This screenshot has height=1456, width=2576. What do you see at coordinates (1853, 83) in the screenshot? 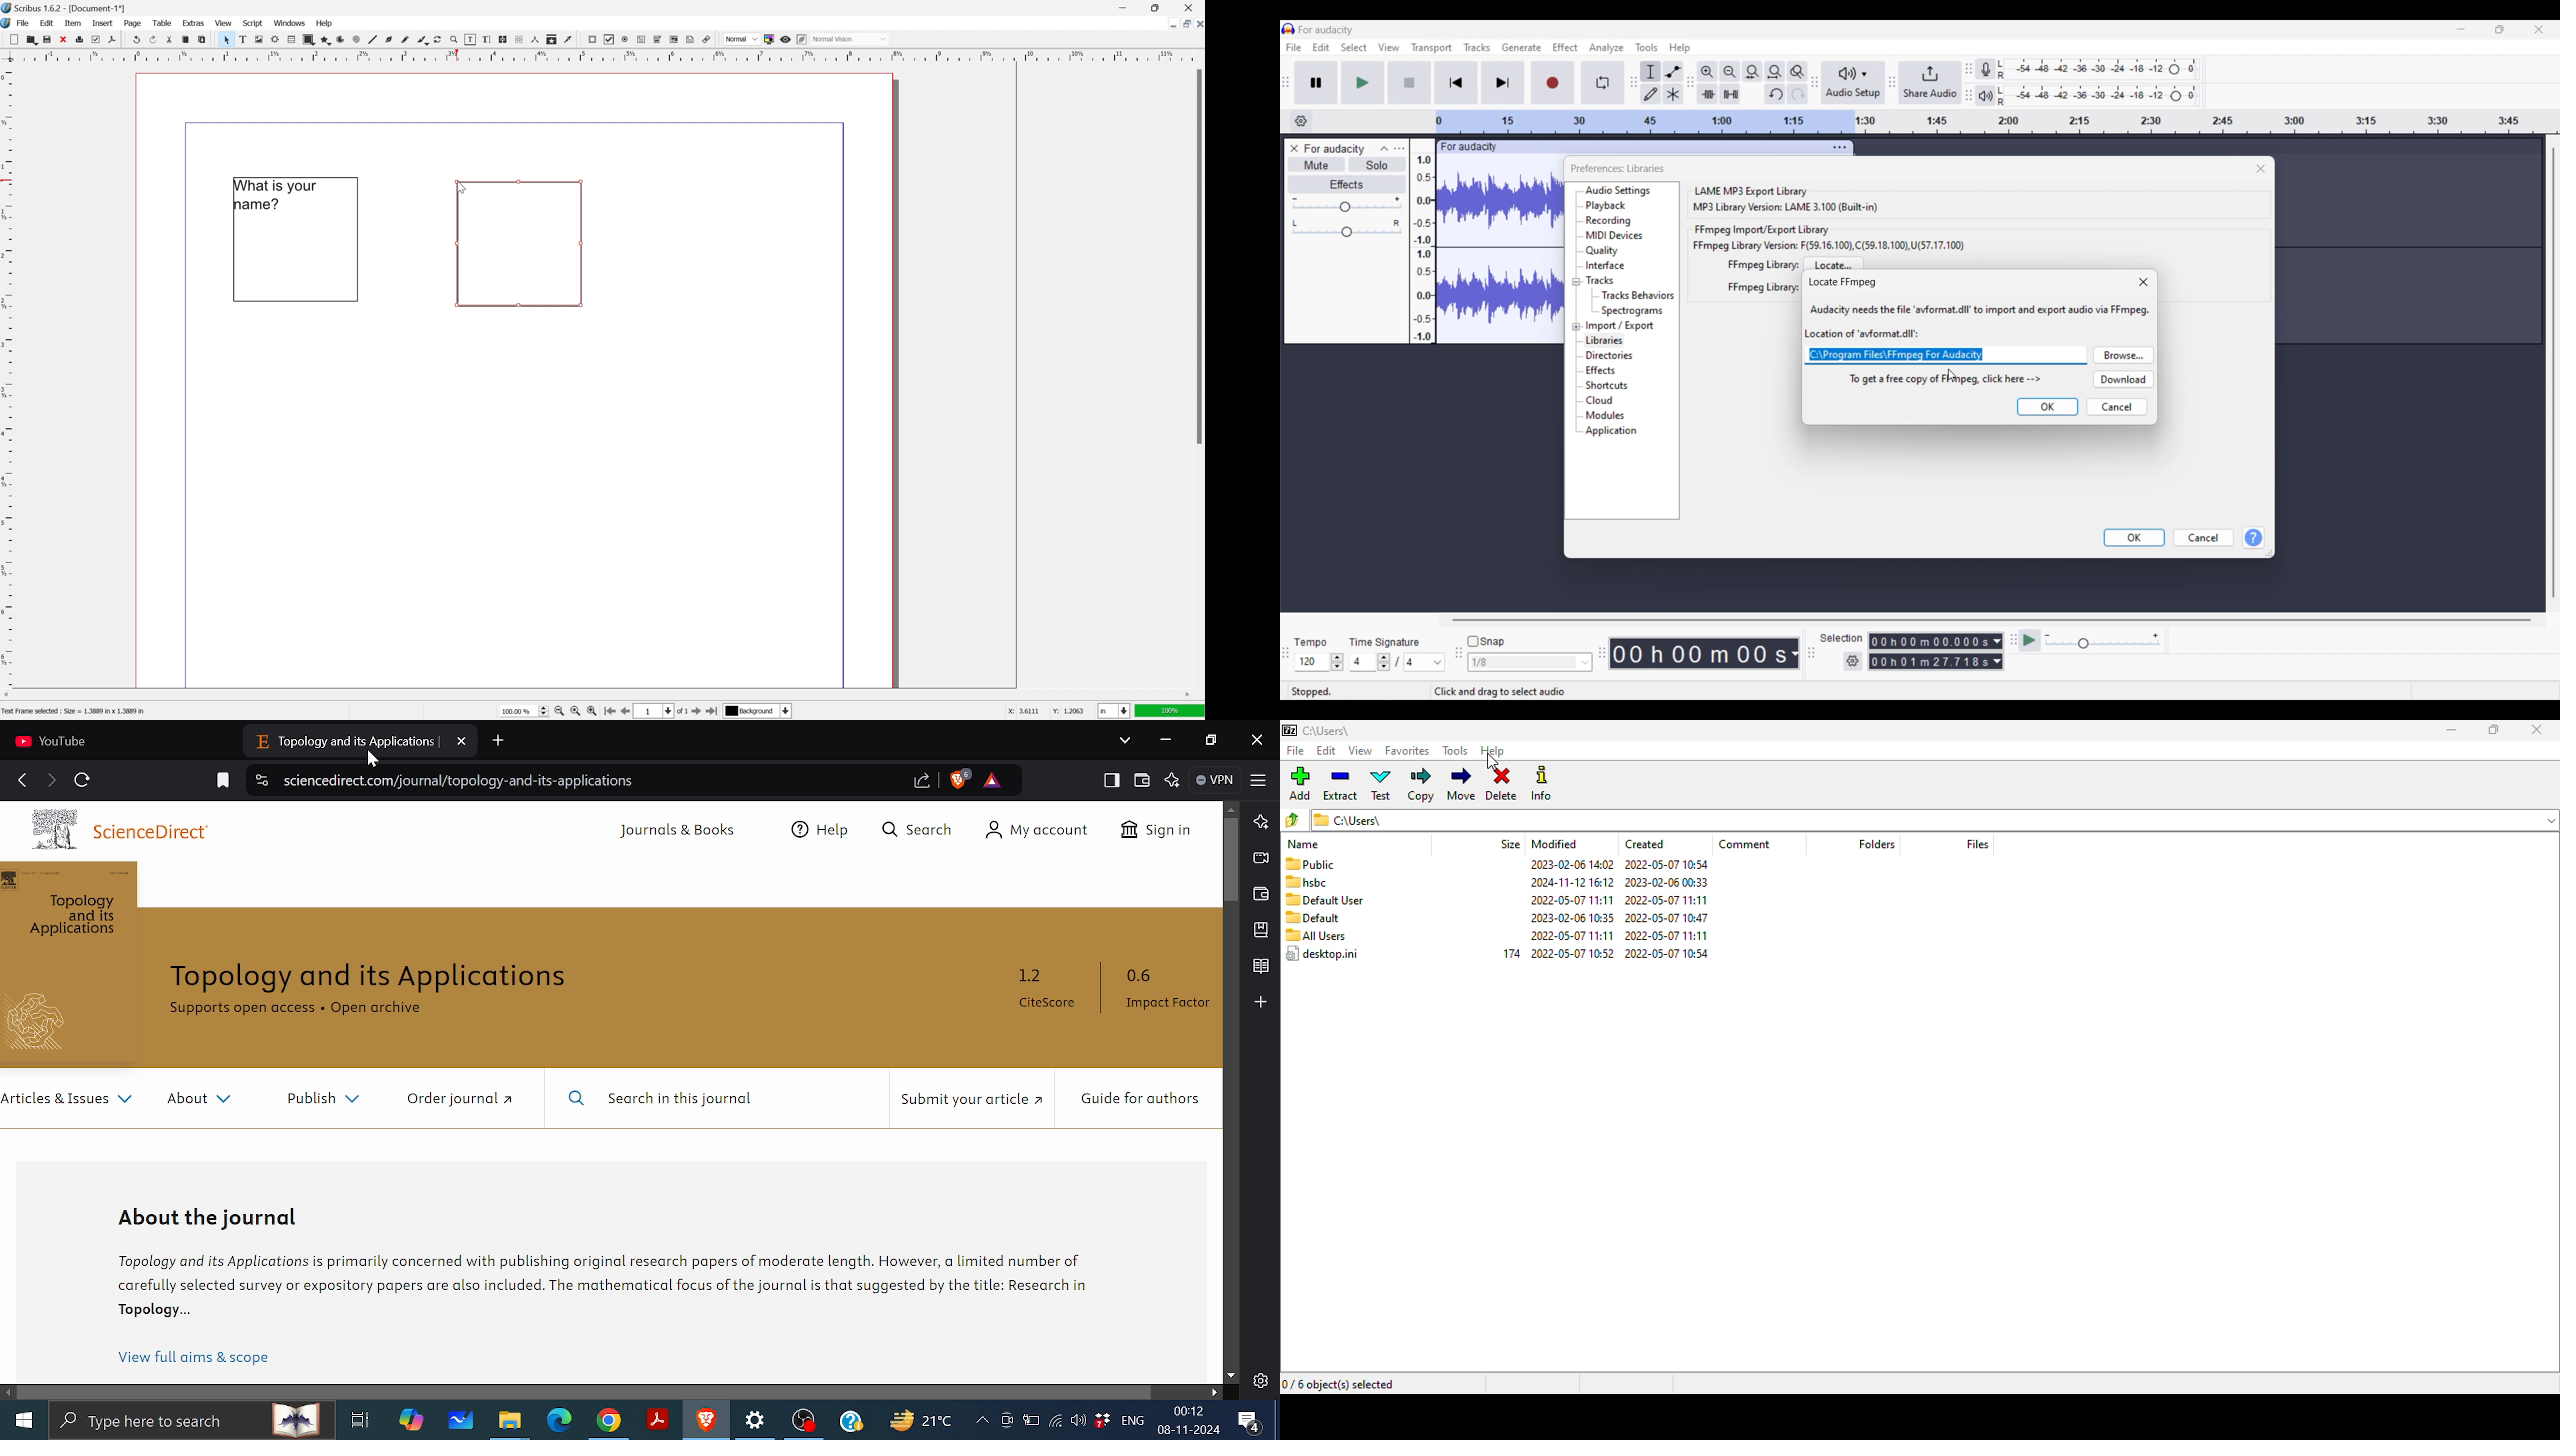
I see `Audio setup` at bounding box center [1853, 83].